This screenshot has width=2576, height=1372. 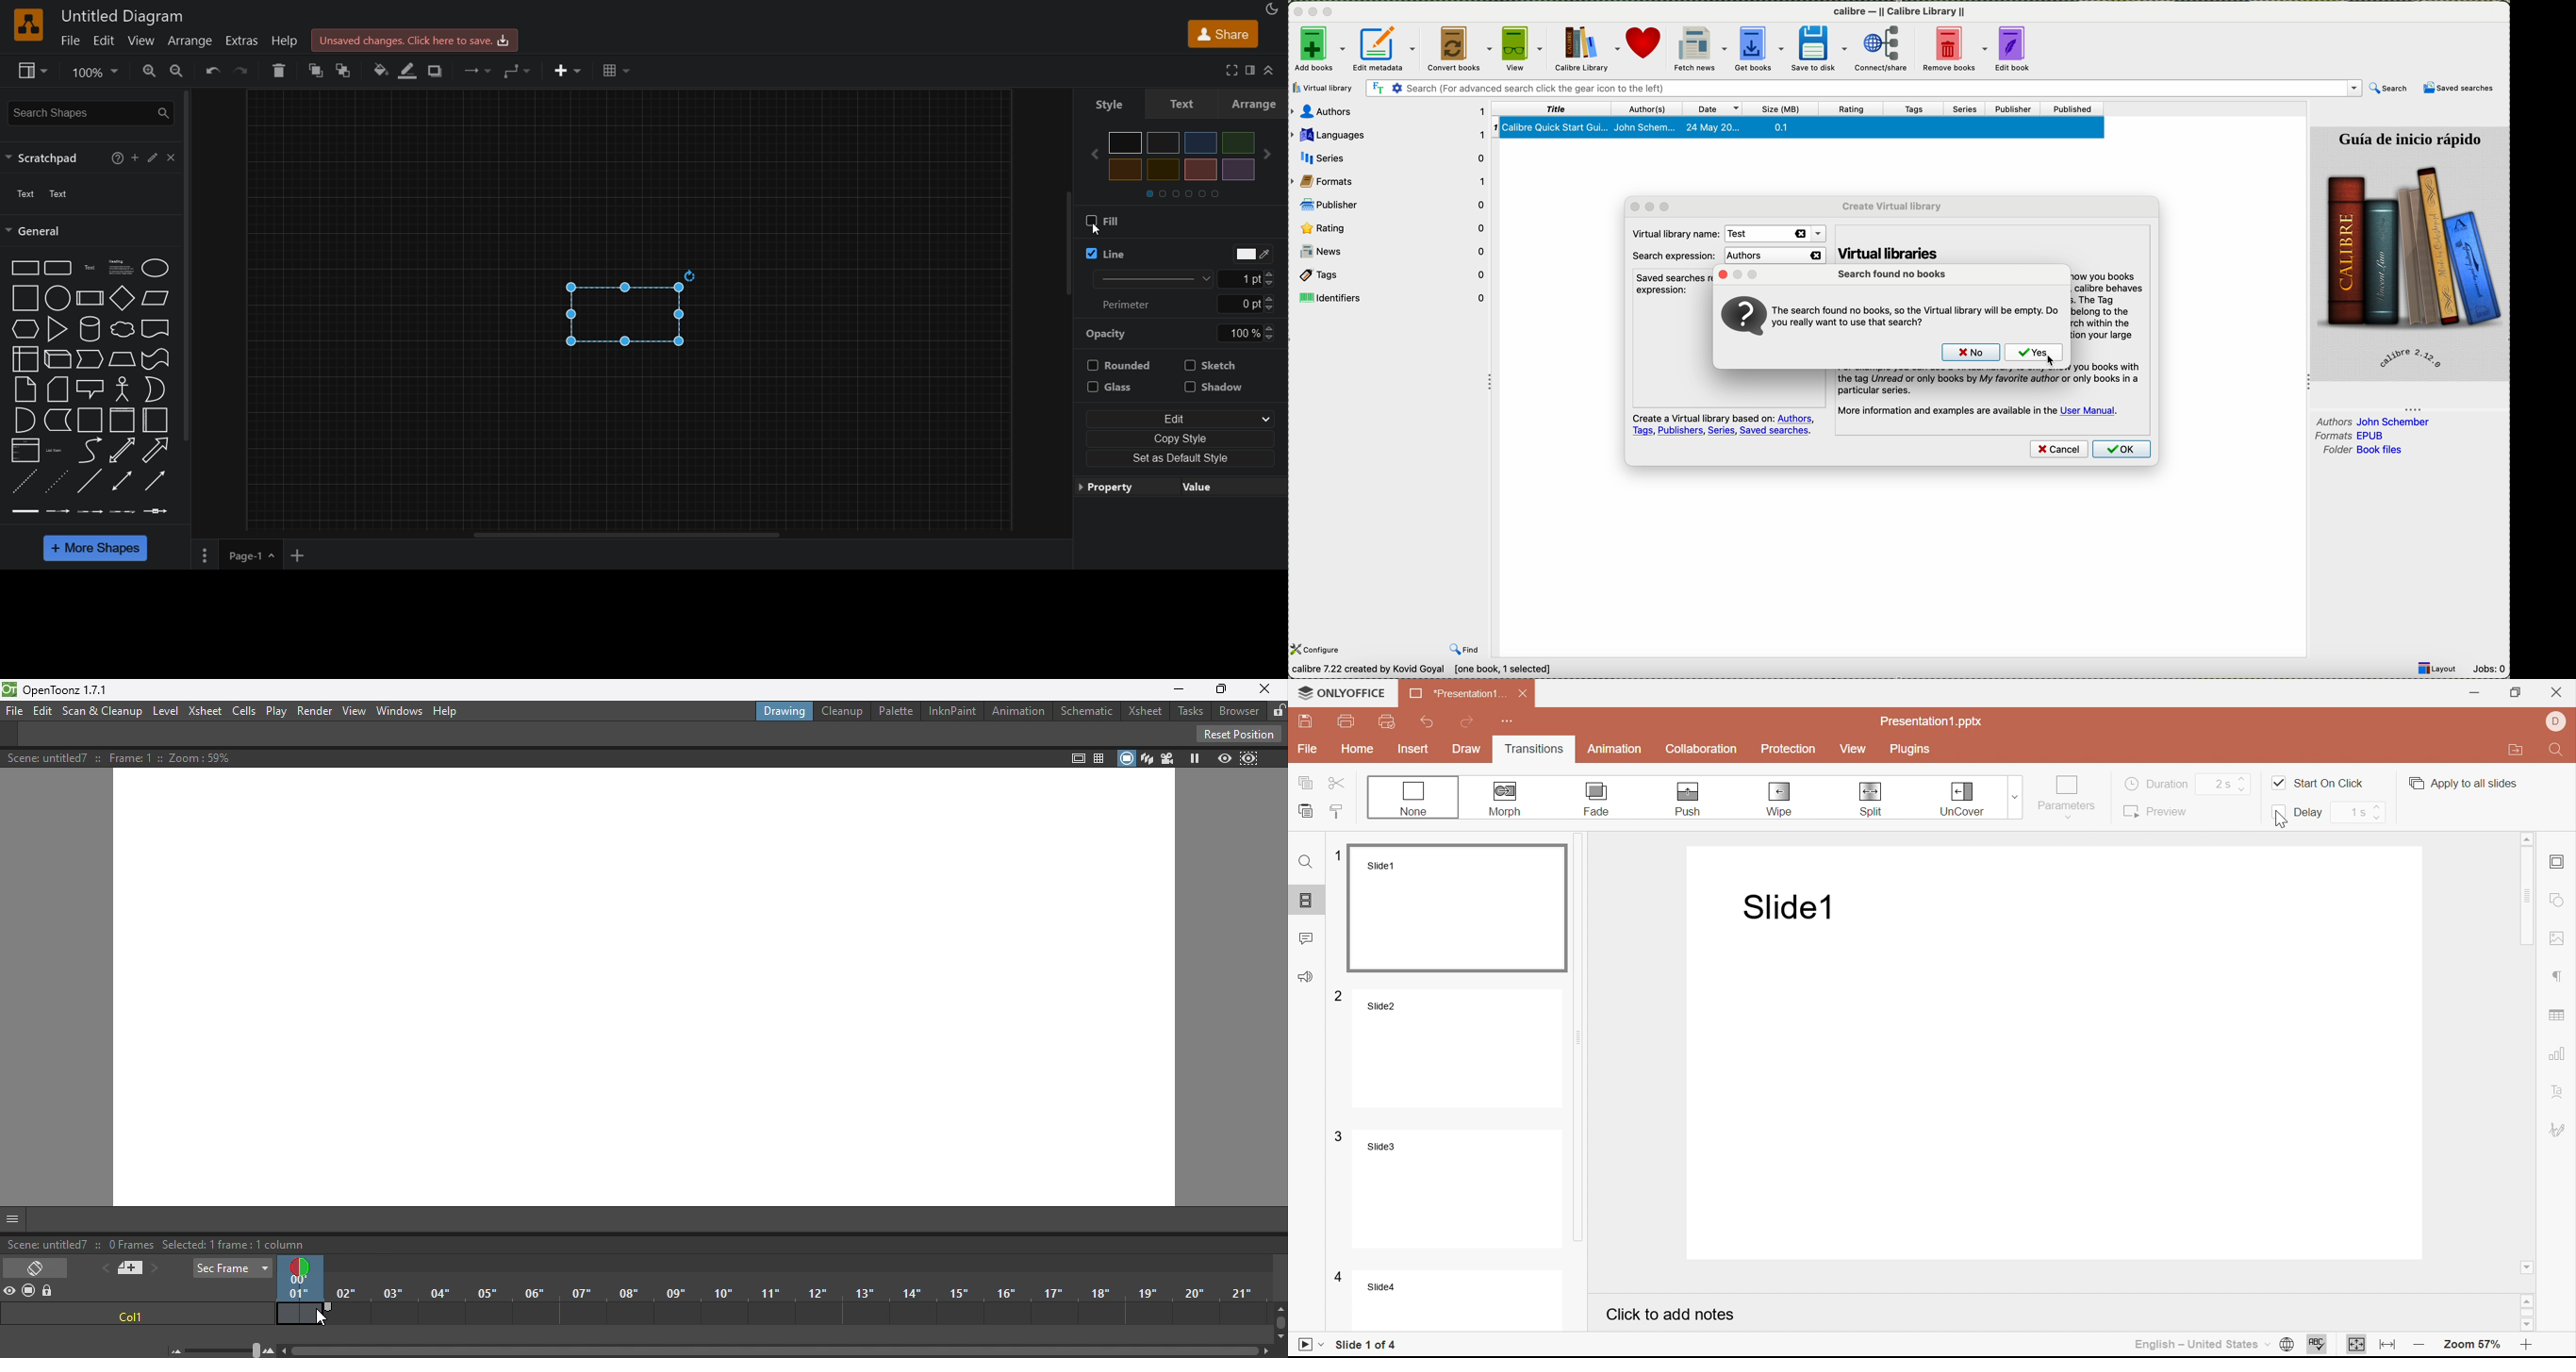 I want to click on minimize, so click(x=1739, y=274).